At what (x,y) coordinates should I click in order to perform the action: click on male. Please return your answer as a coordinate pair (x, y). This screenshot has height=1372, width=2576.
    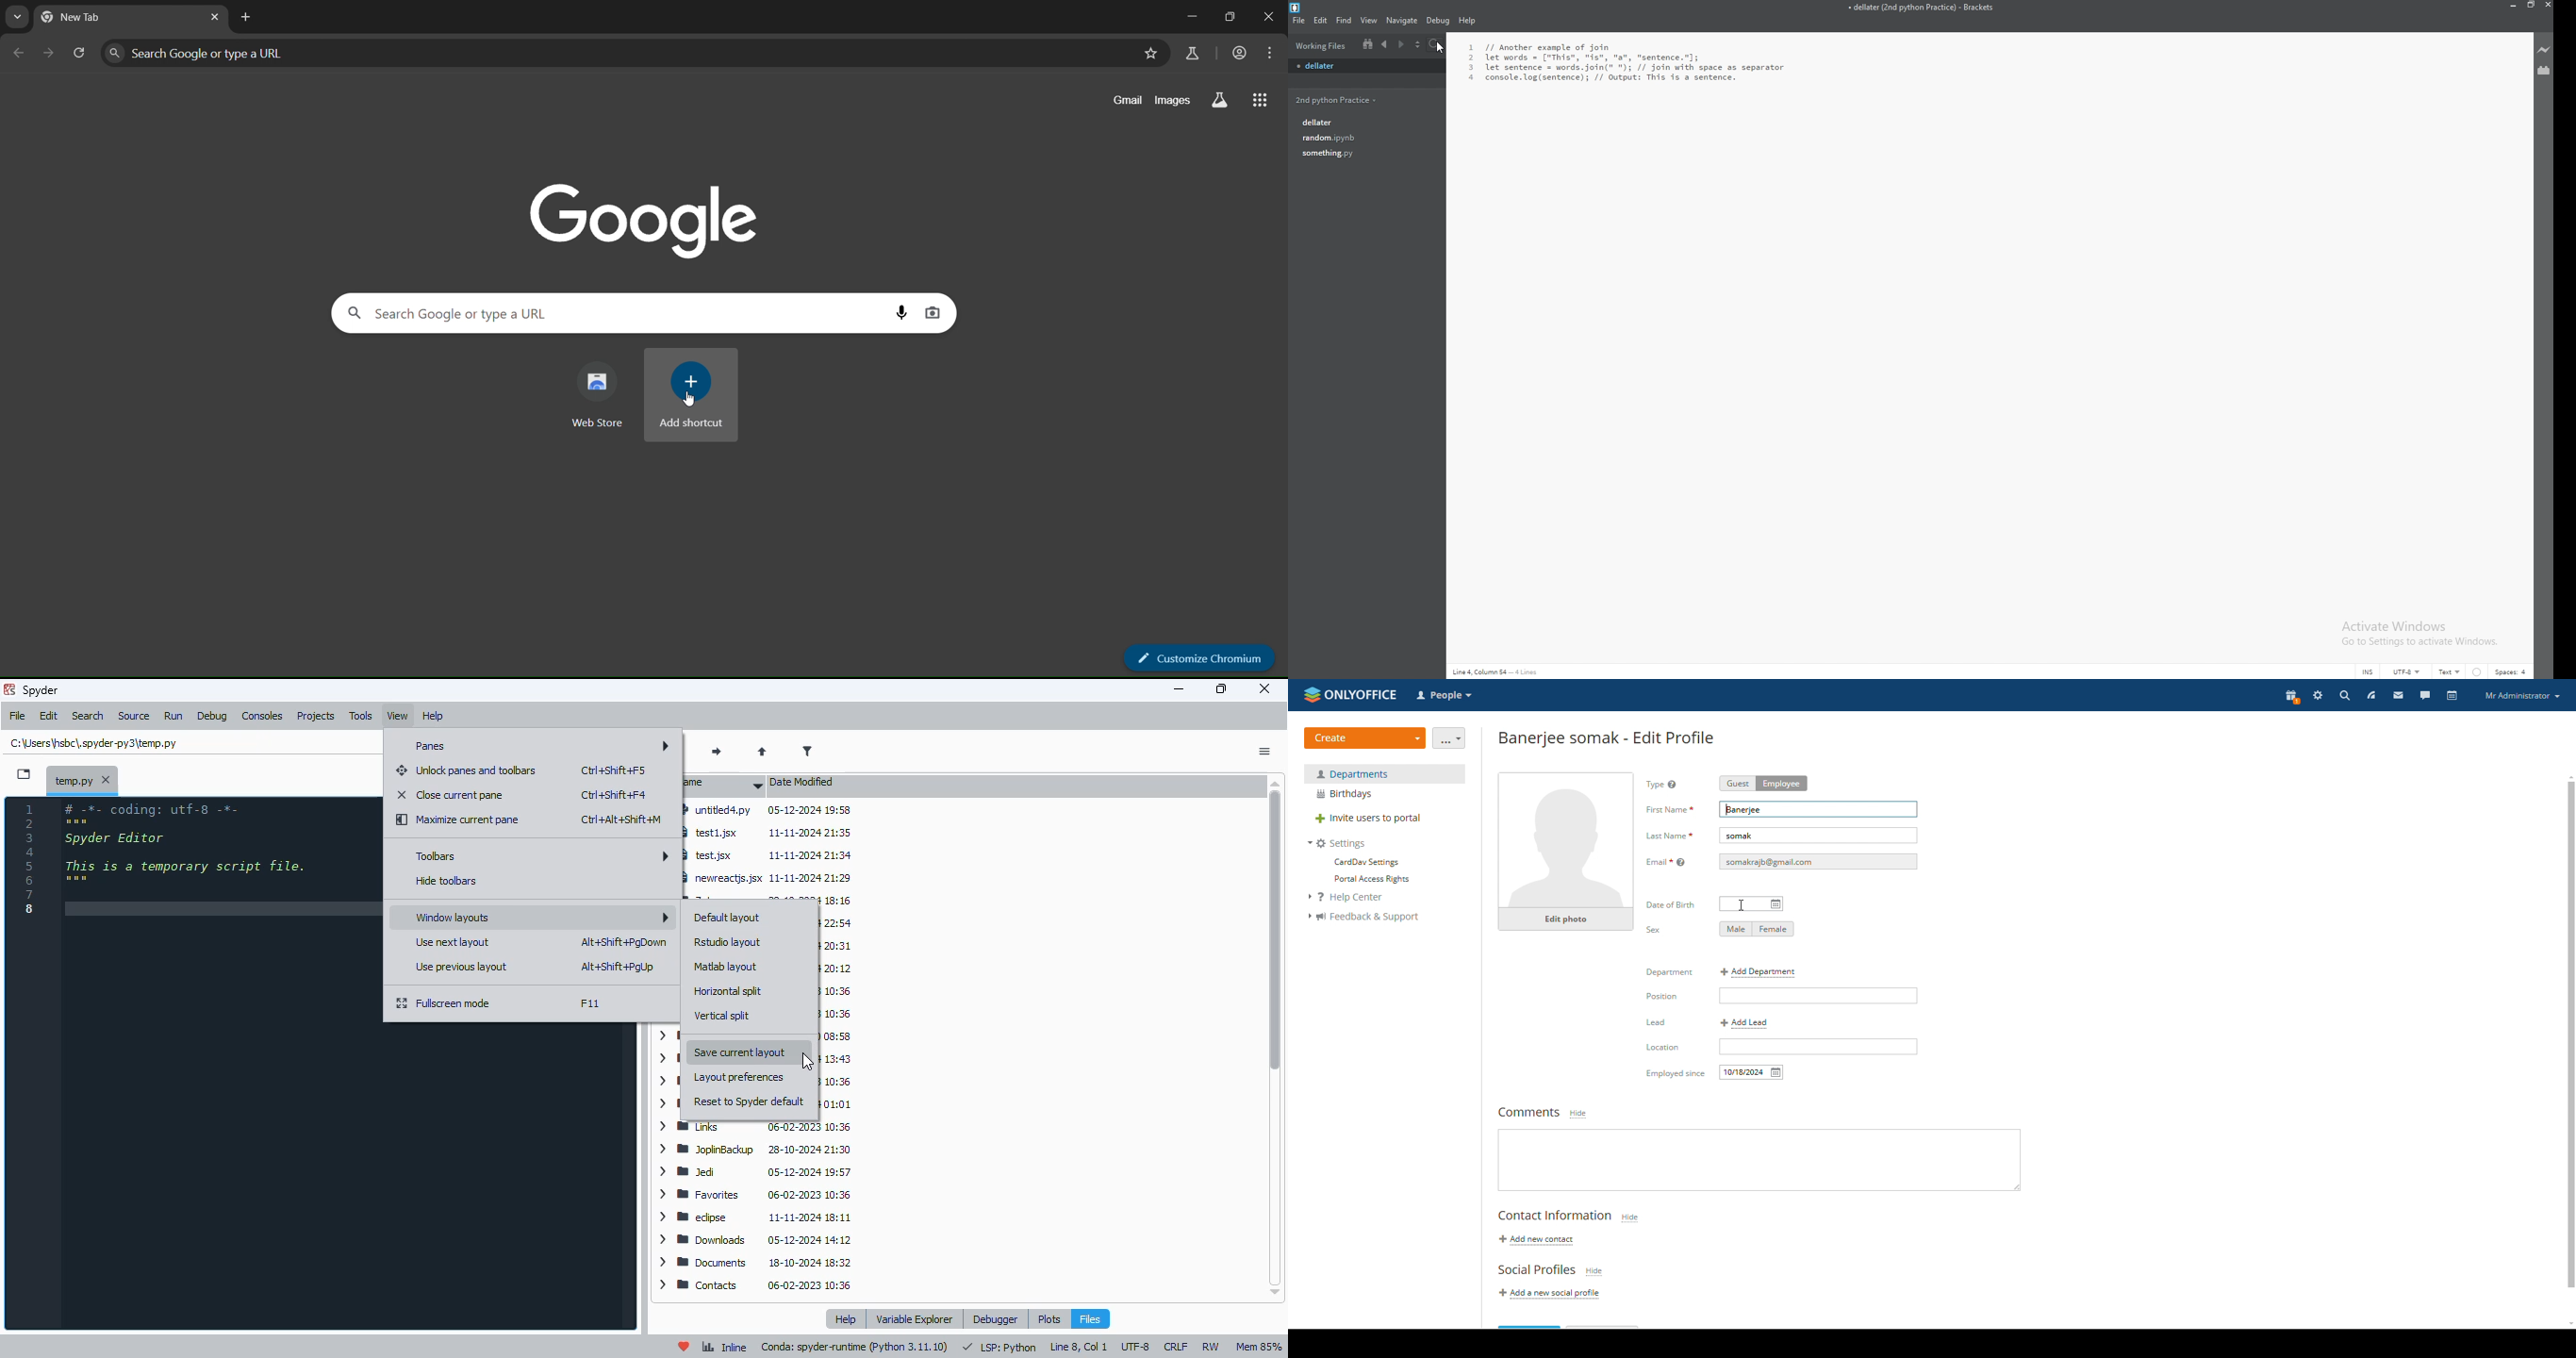
    Looking at the image, I should click on (1735, 929).